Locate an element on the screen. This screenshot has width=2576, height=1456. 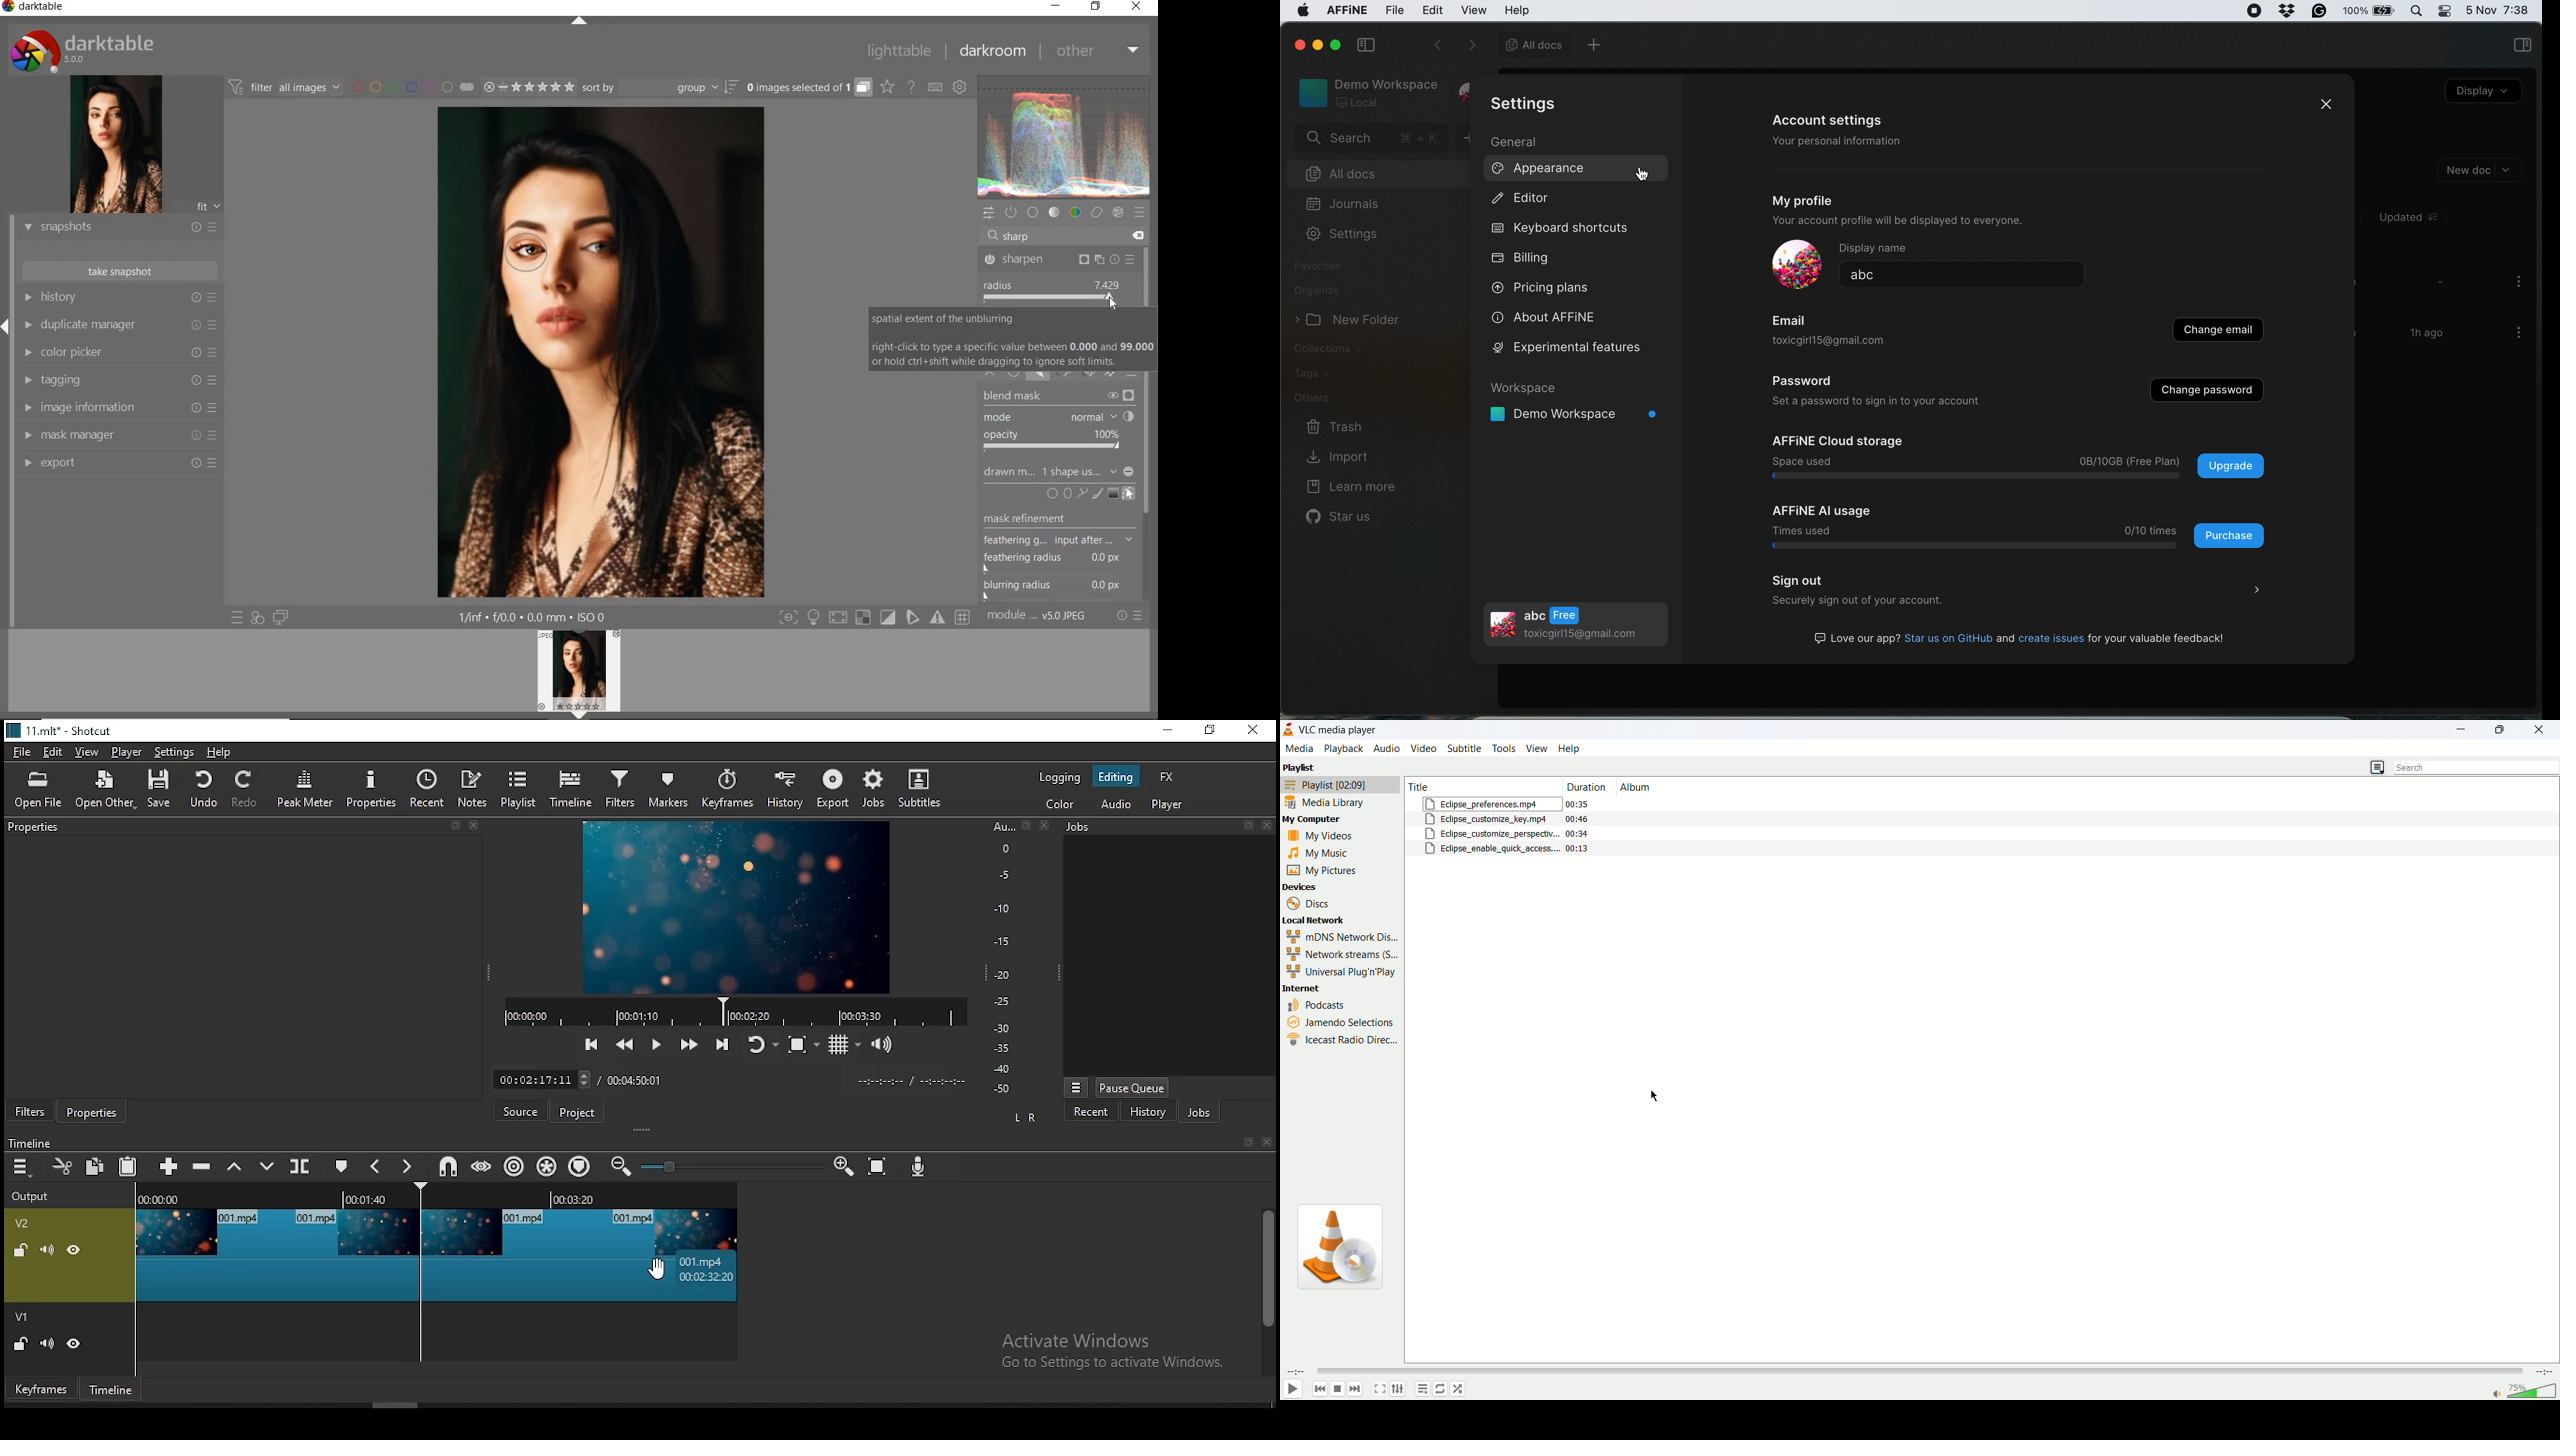
OXICOITTHTOWLUITIall. COI is located at coordinates (1830, 340).